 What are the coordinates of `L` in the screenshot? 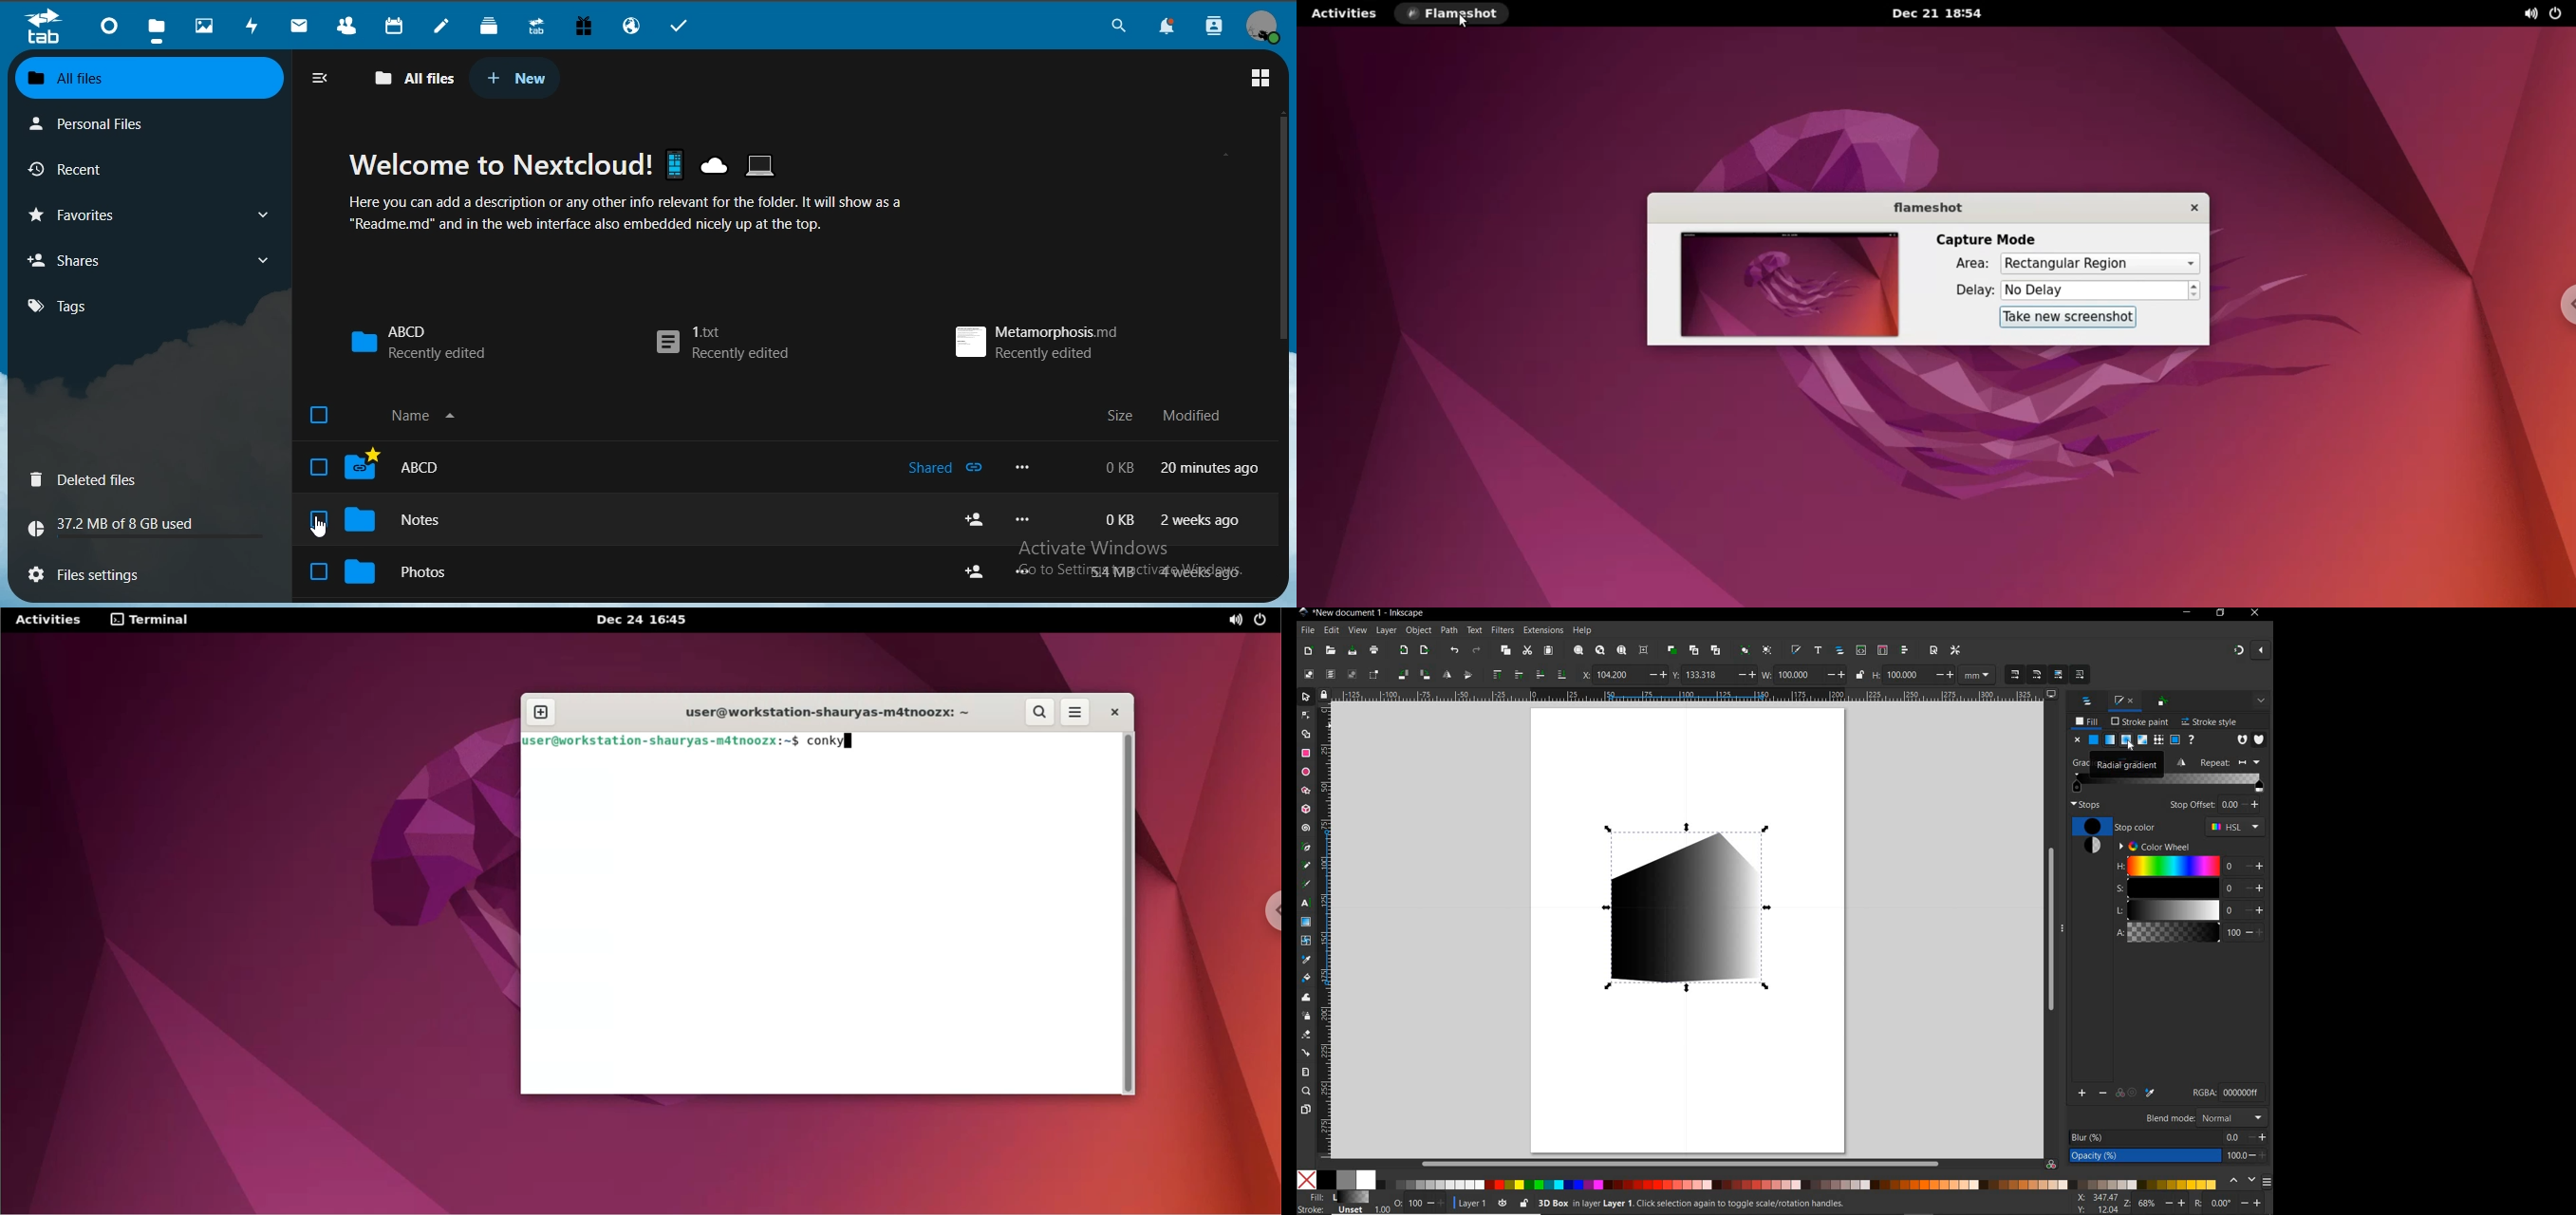 It's located at (2174, 911).